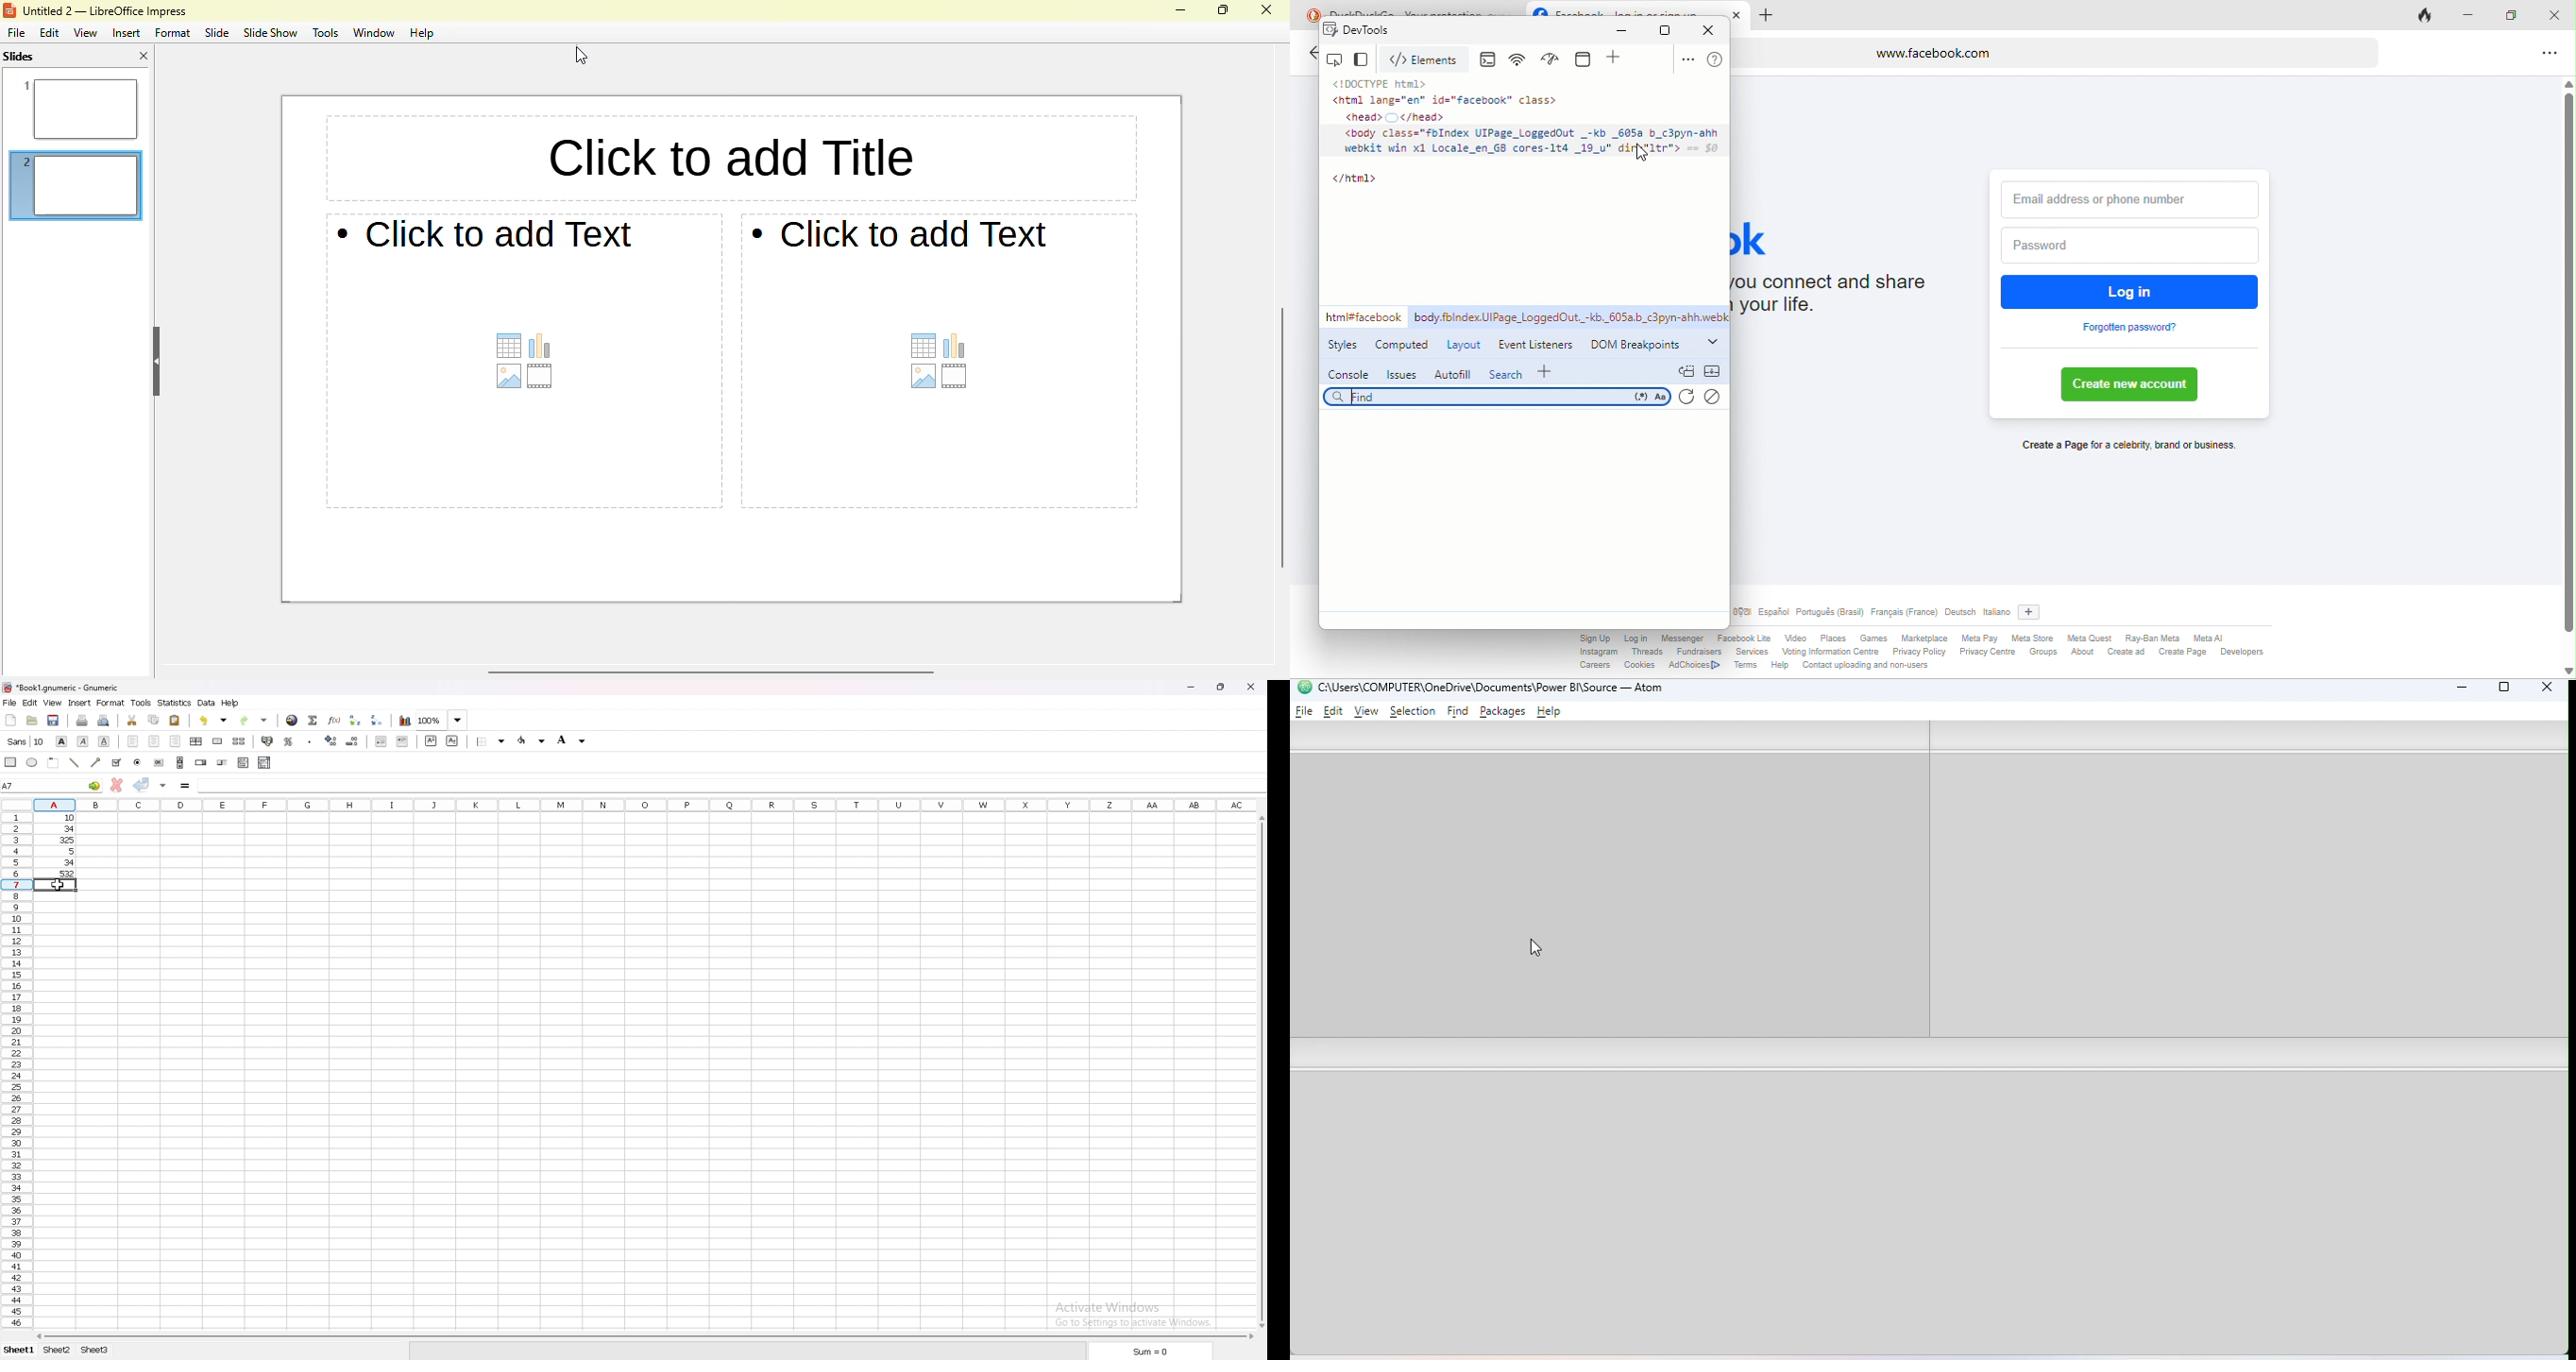 This screenshot has width=2576, height=1372. What do you see at coordinates (1587, 58) in the screenshot?
I see `application` at bounding box center [1587, 58].